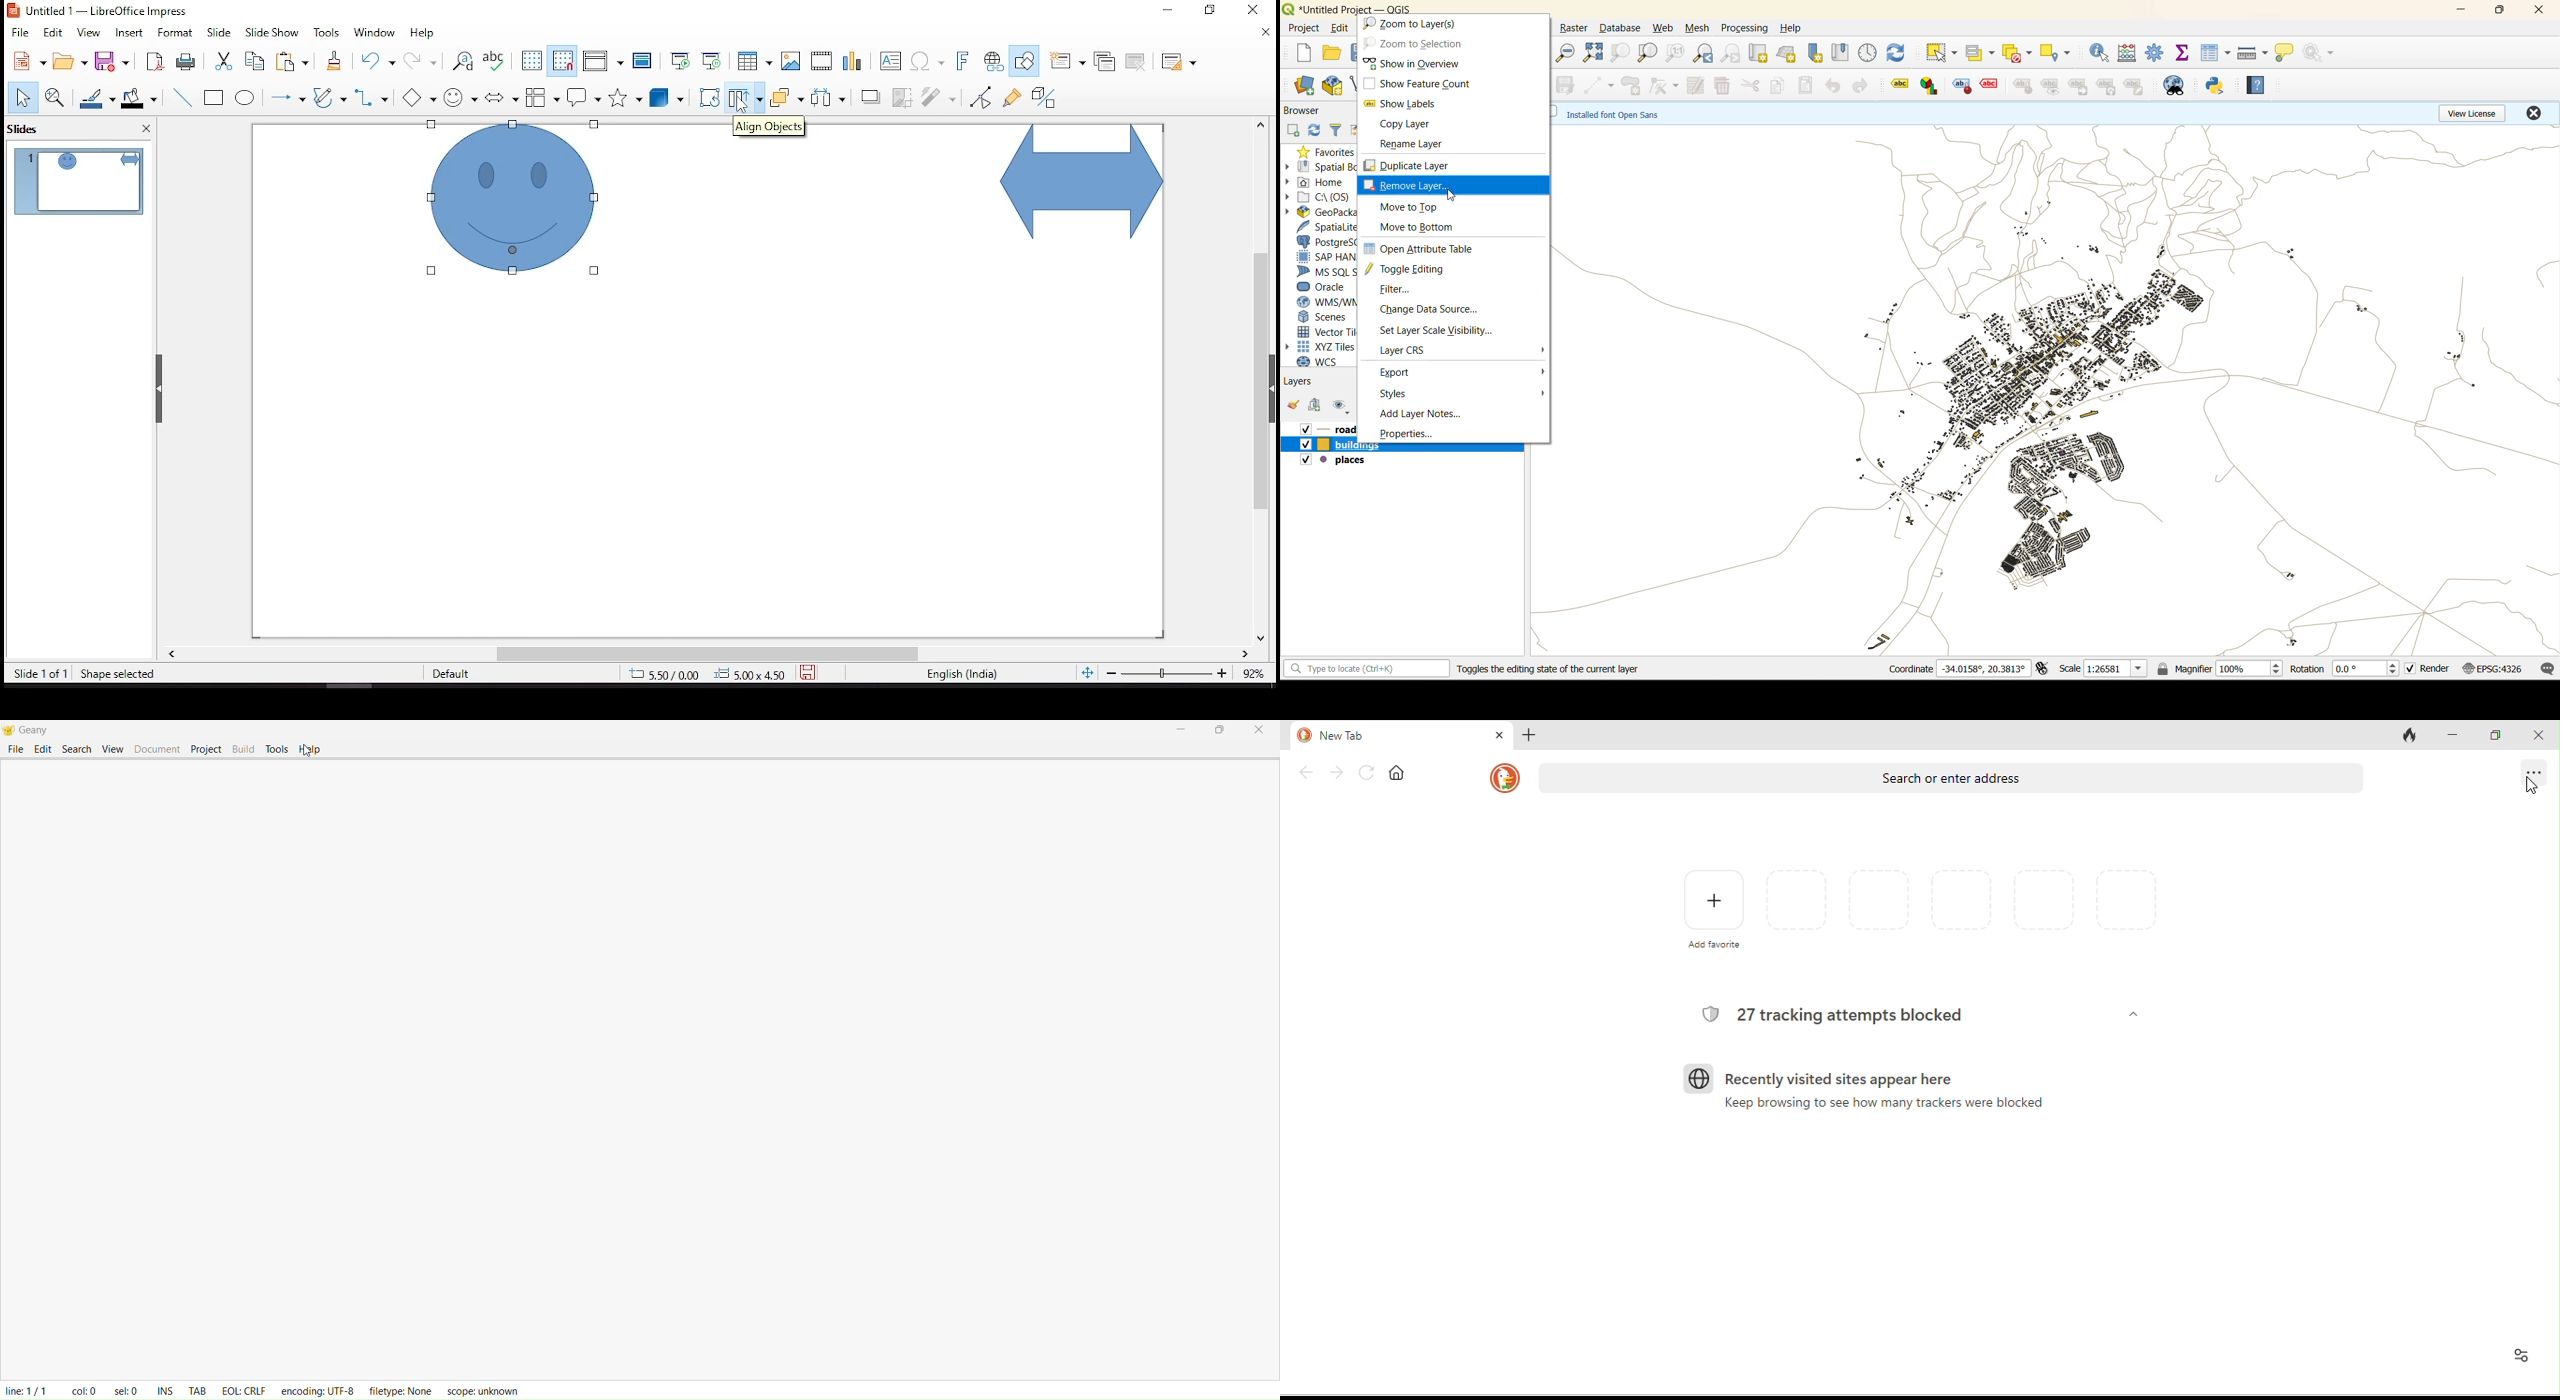 The width and height of the screenshot is (2576, 1400). Describe the element at coordinates (327, 33) in the screenshot. I see `tools` at that location.